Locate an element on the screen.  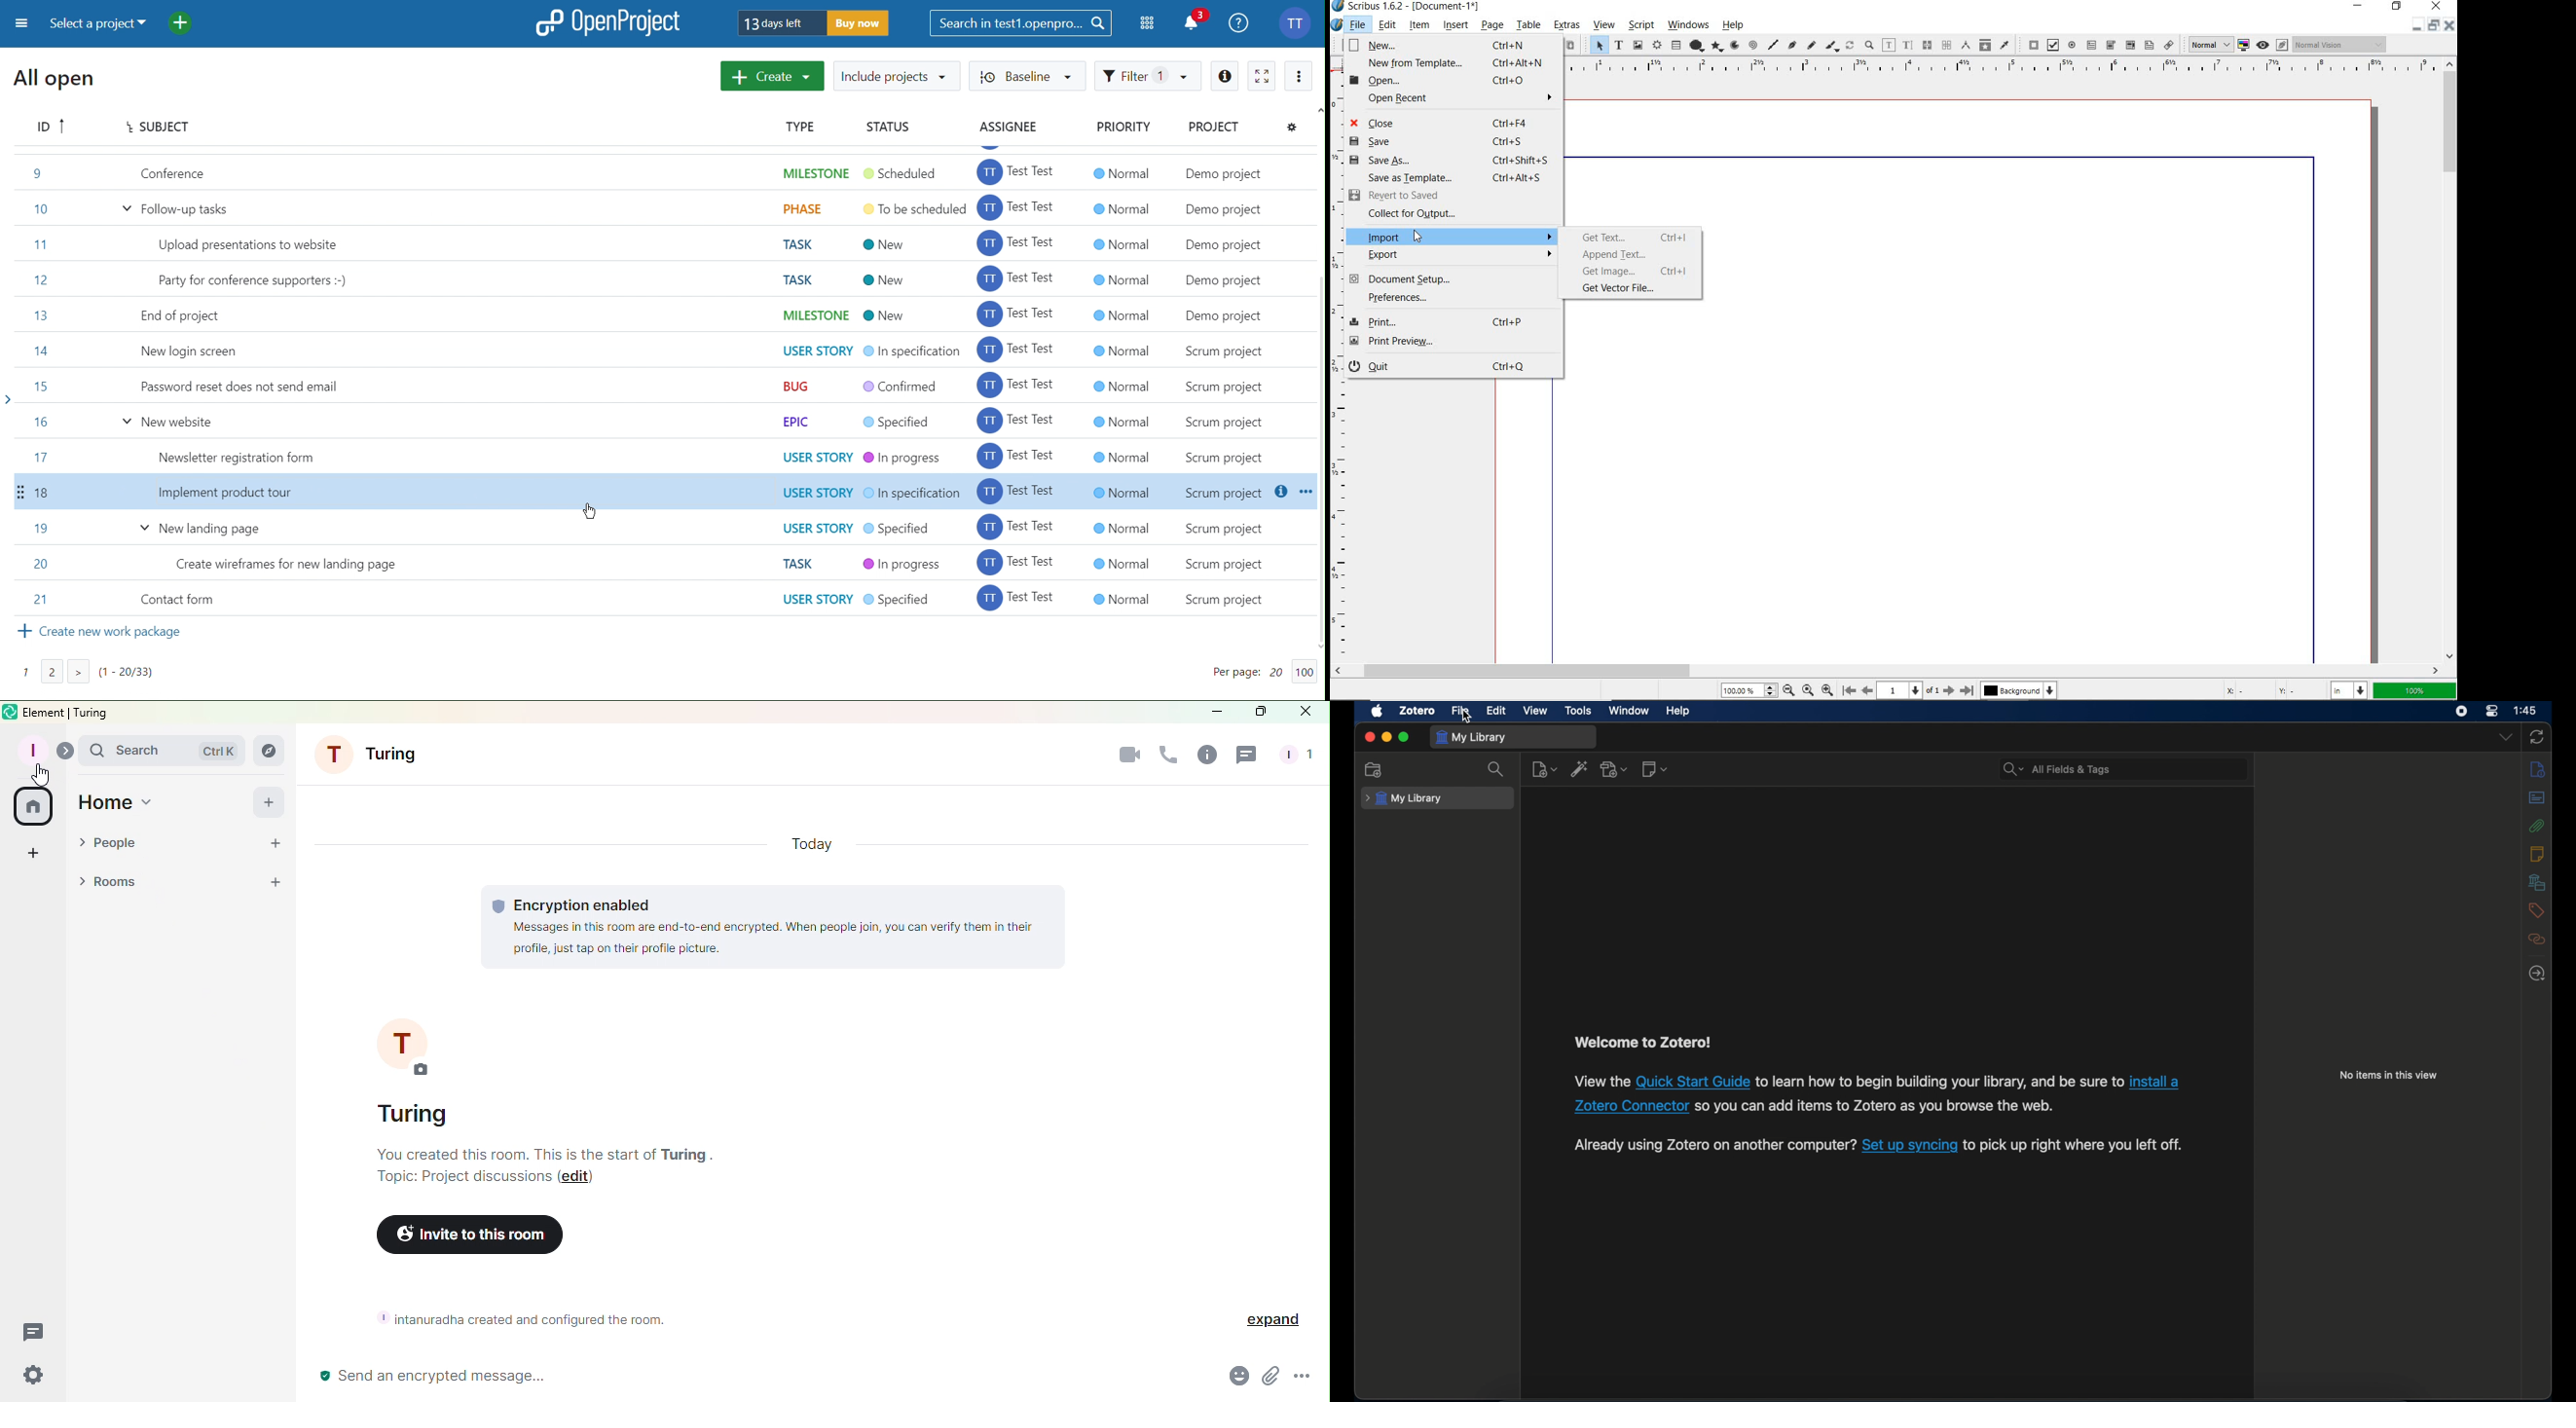
People is located at coordinates (106, 844).